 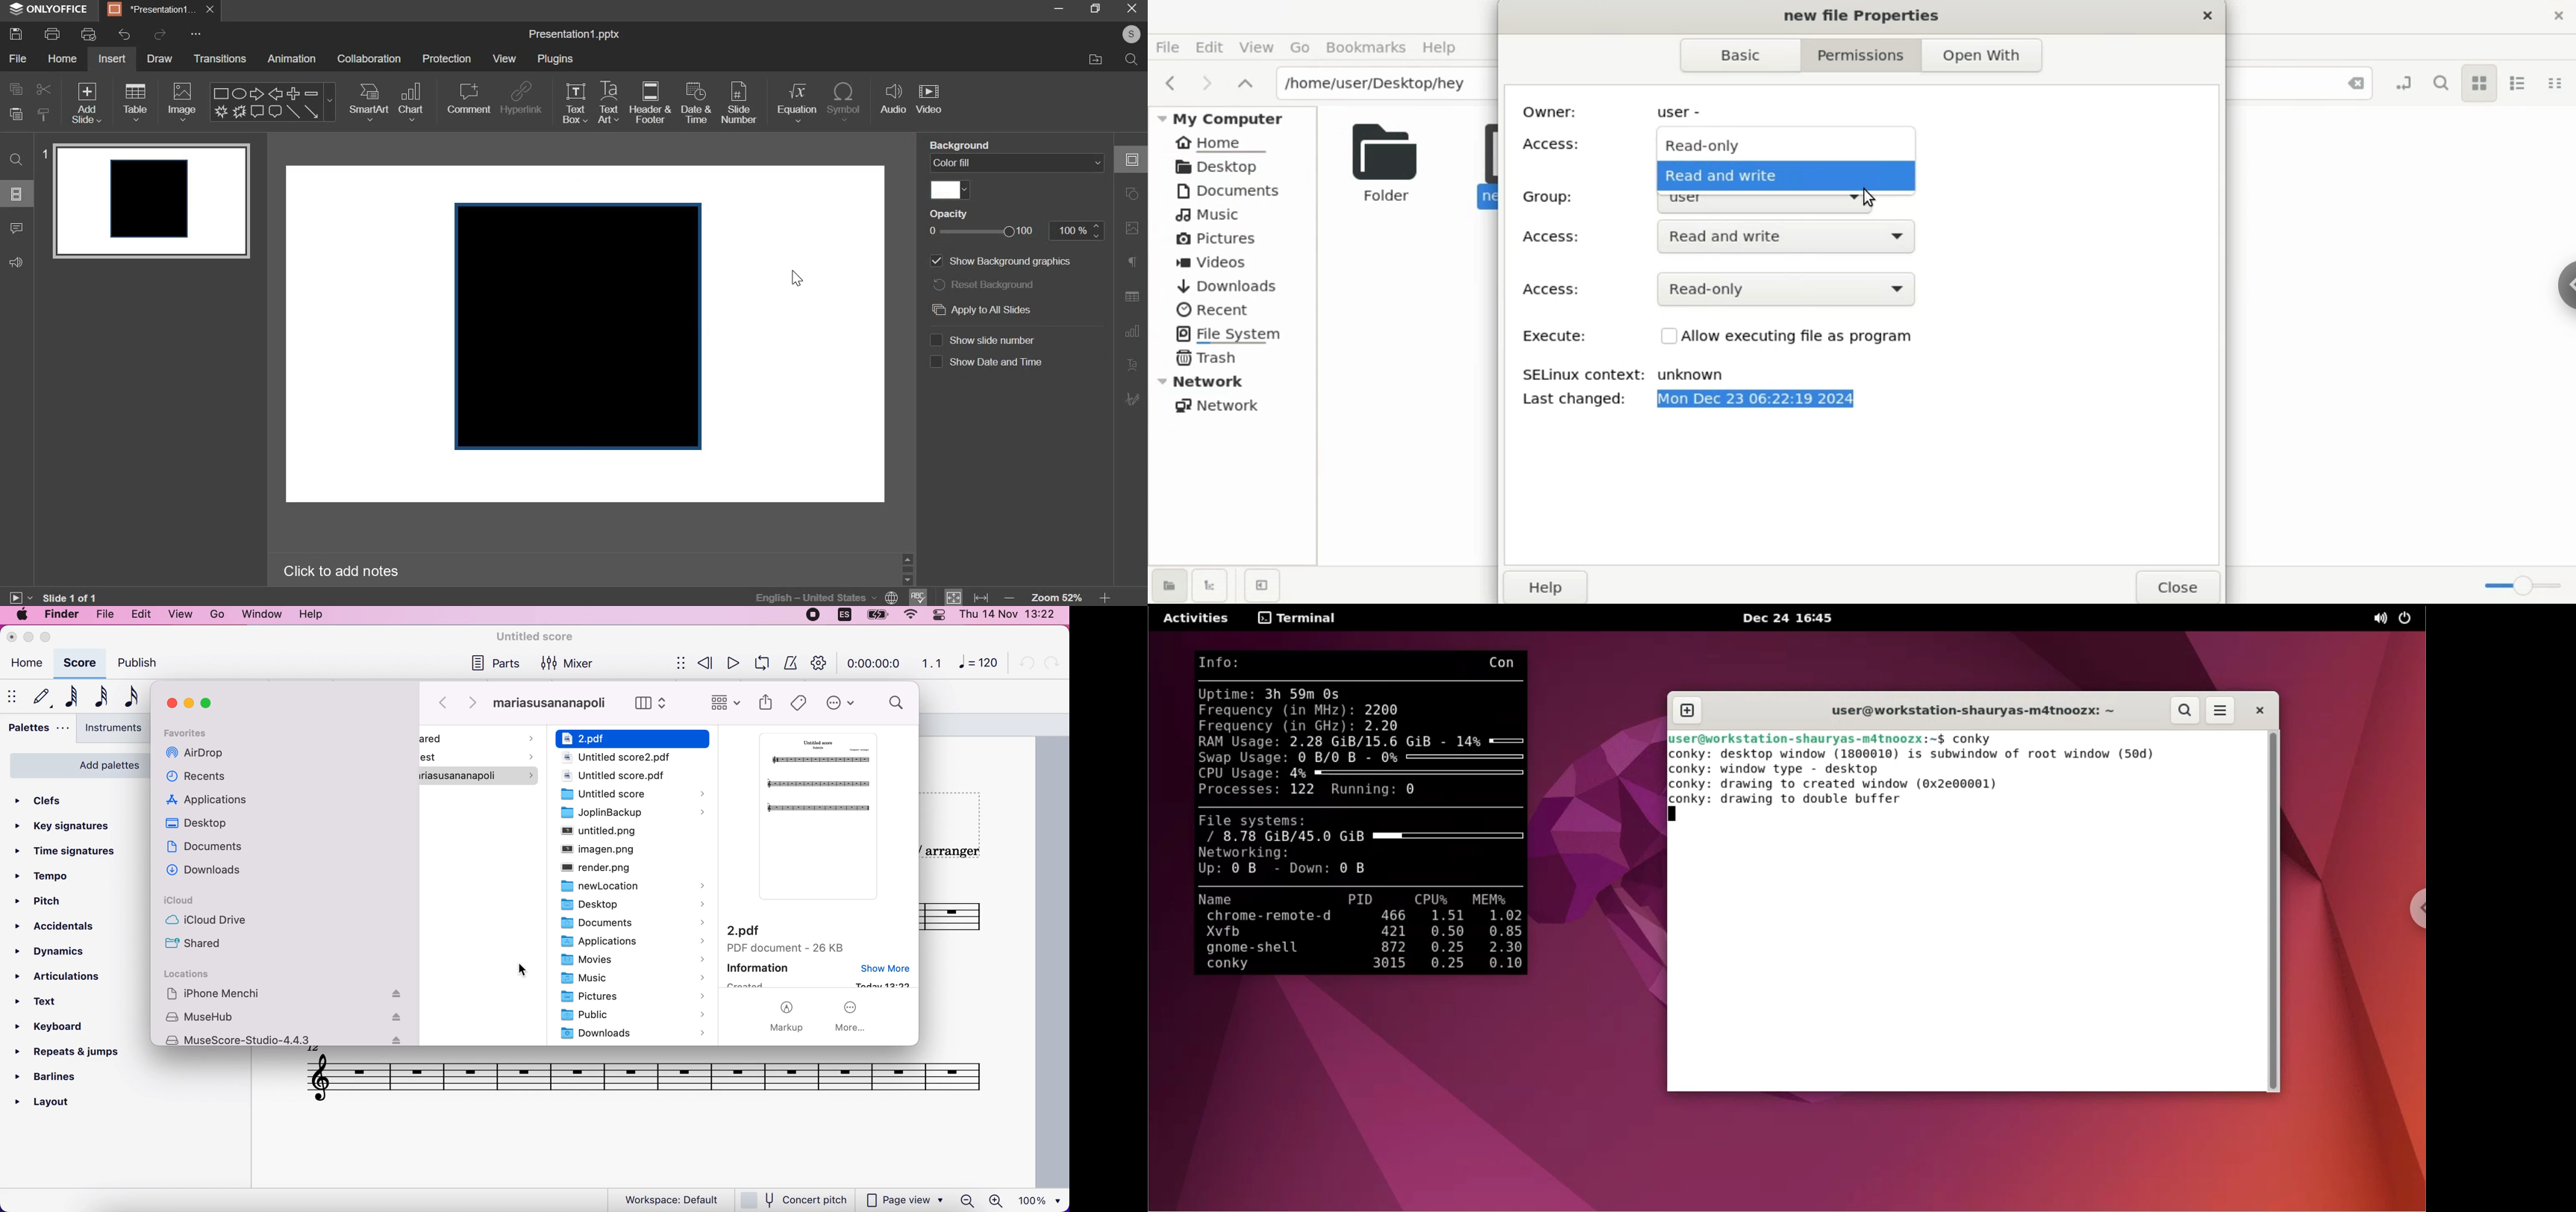 I want to click on icloud, so click(x=191, y=902).